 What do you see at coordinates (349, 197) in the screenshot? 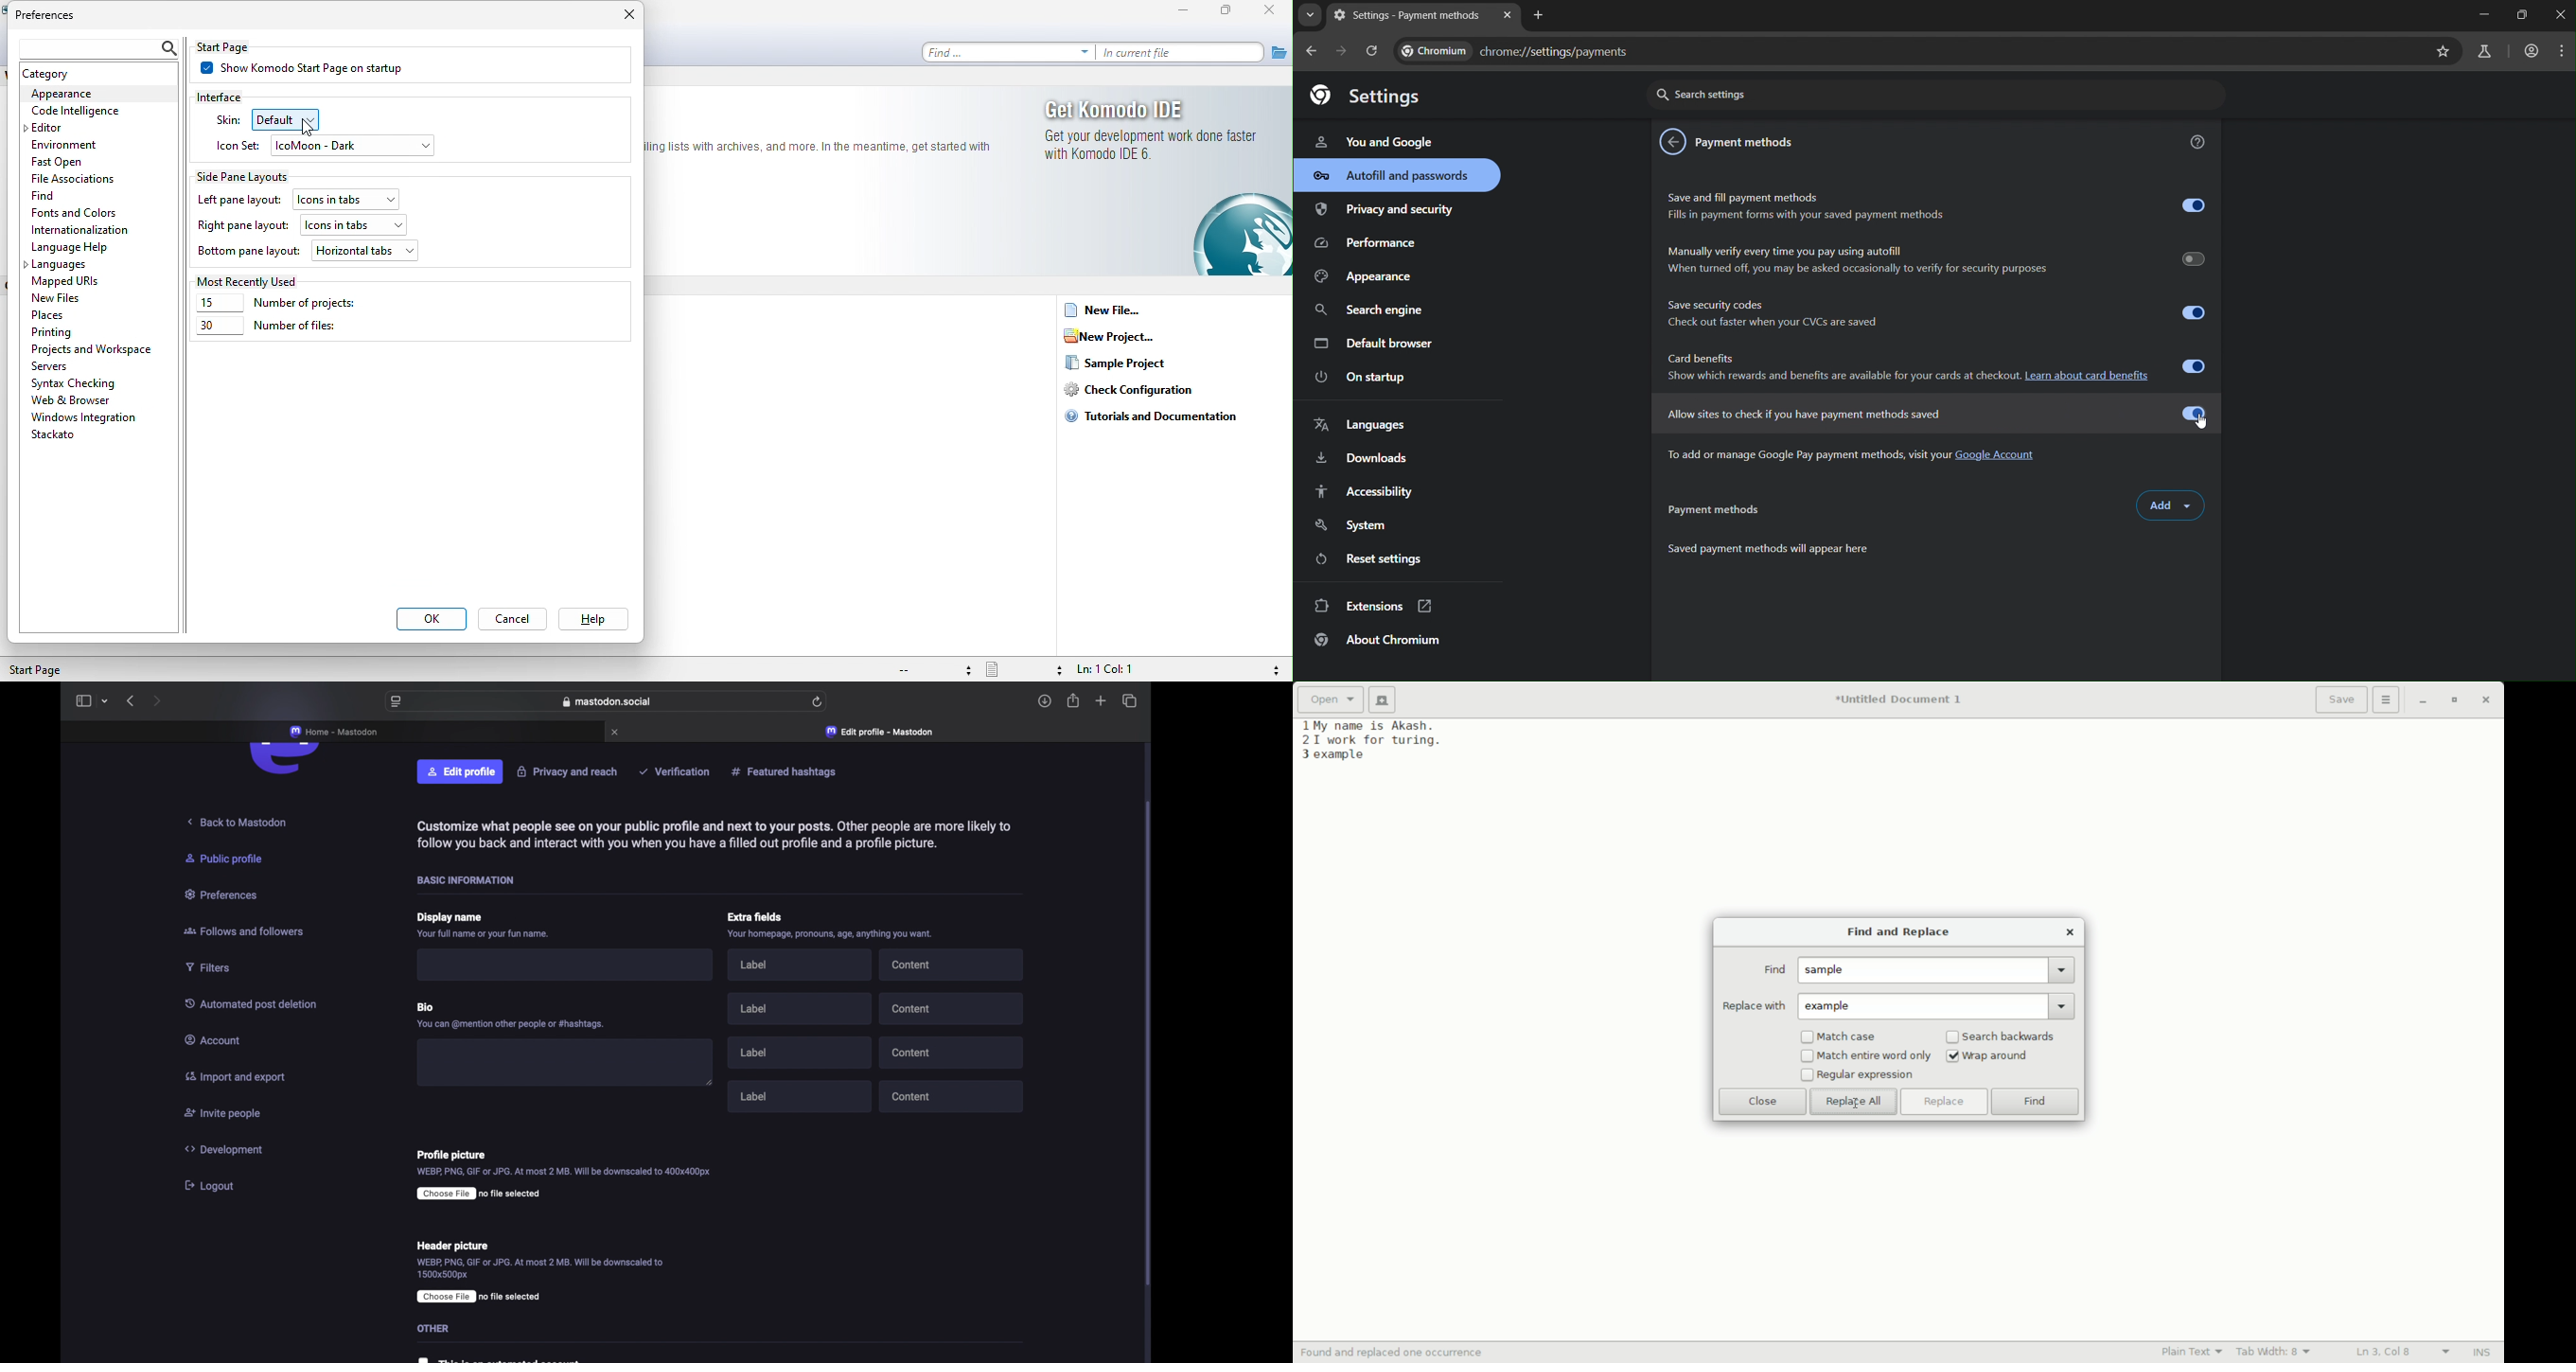
I see `icon in tabs` at bounding box center [349, 197].